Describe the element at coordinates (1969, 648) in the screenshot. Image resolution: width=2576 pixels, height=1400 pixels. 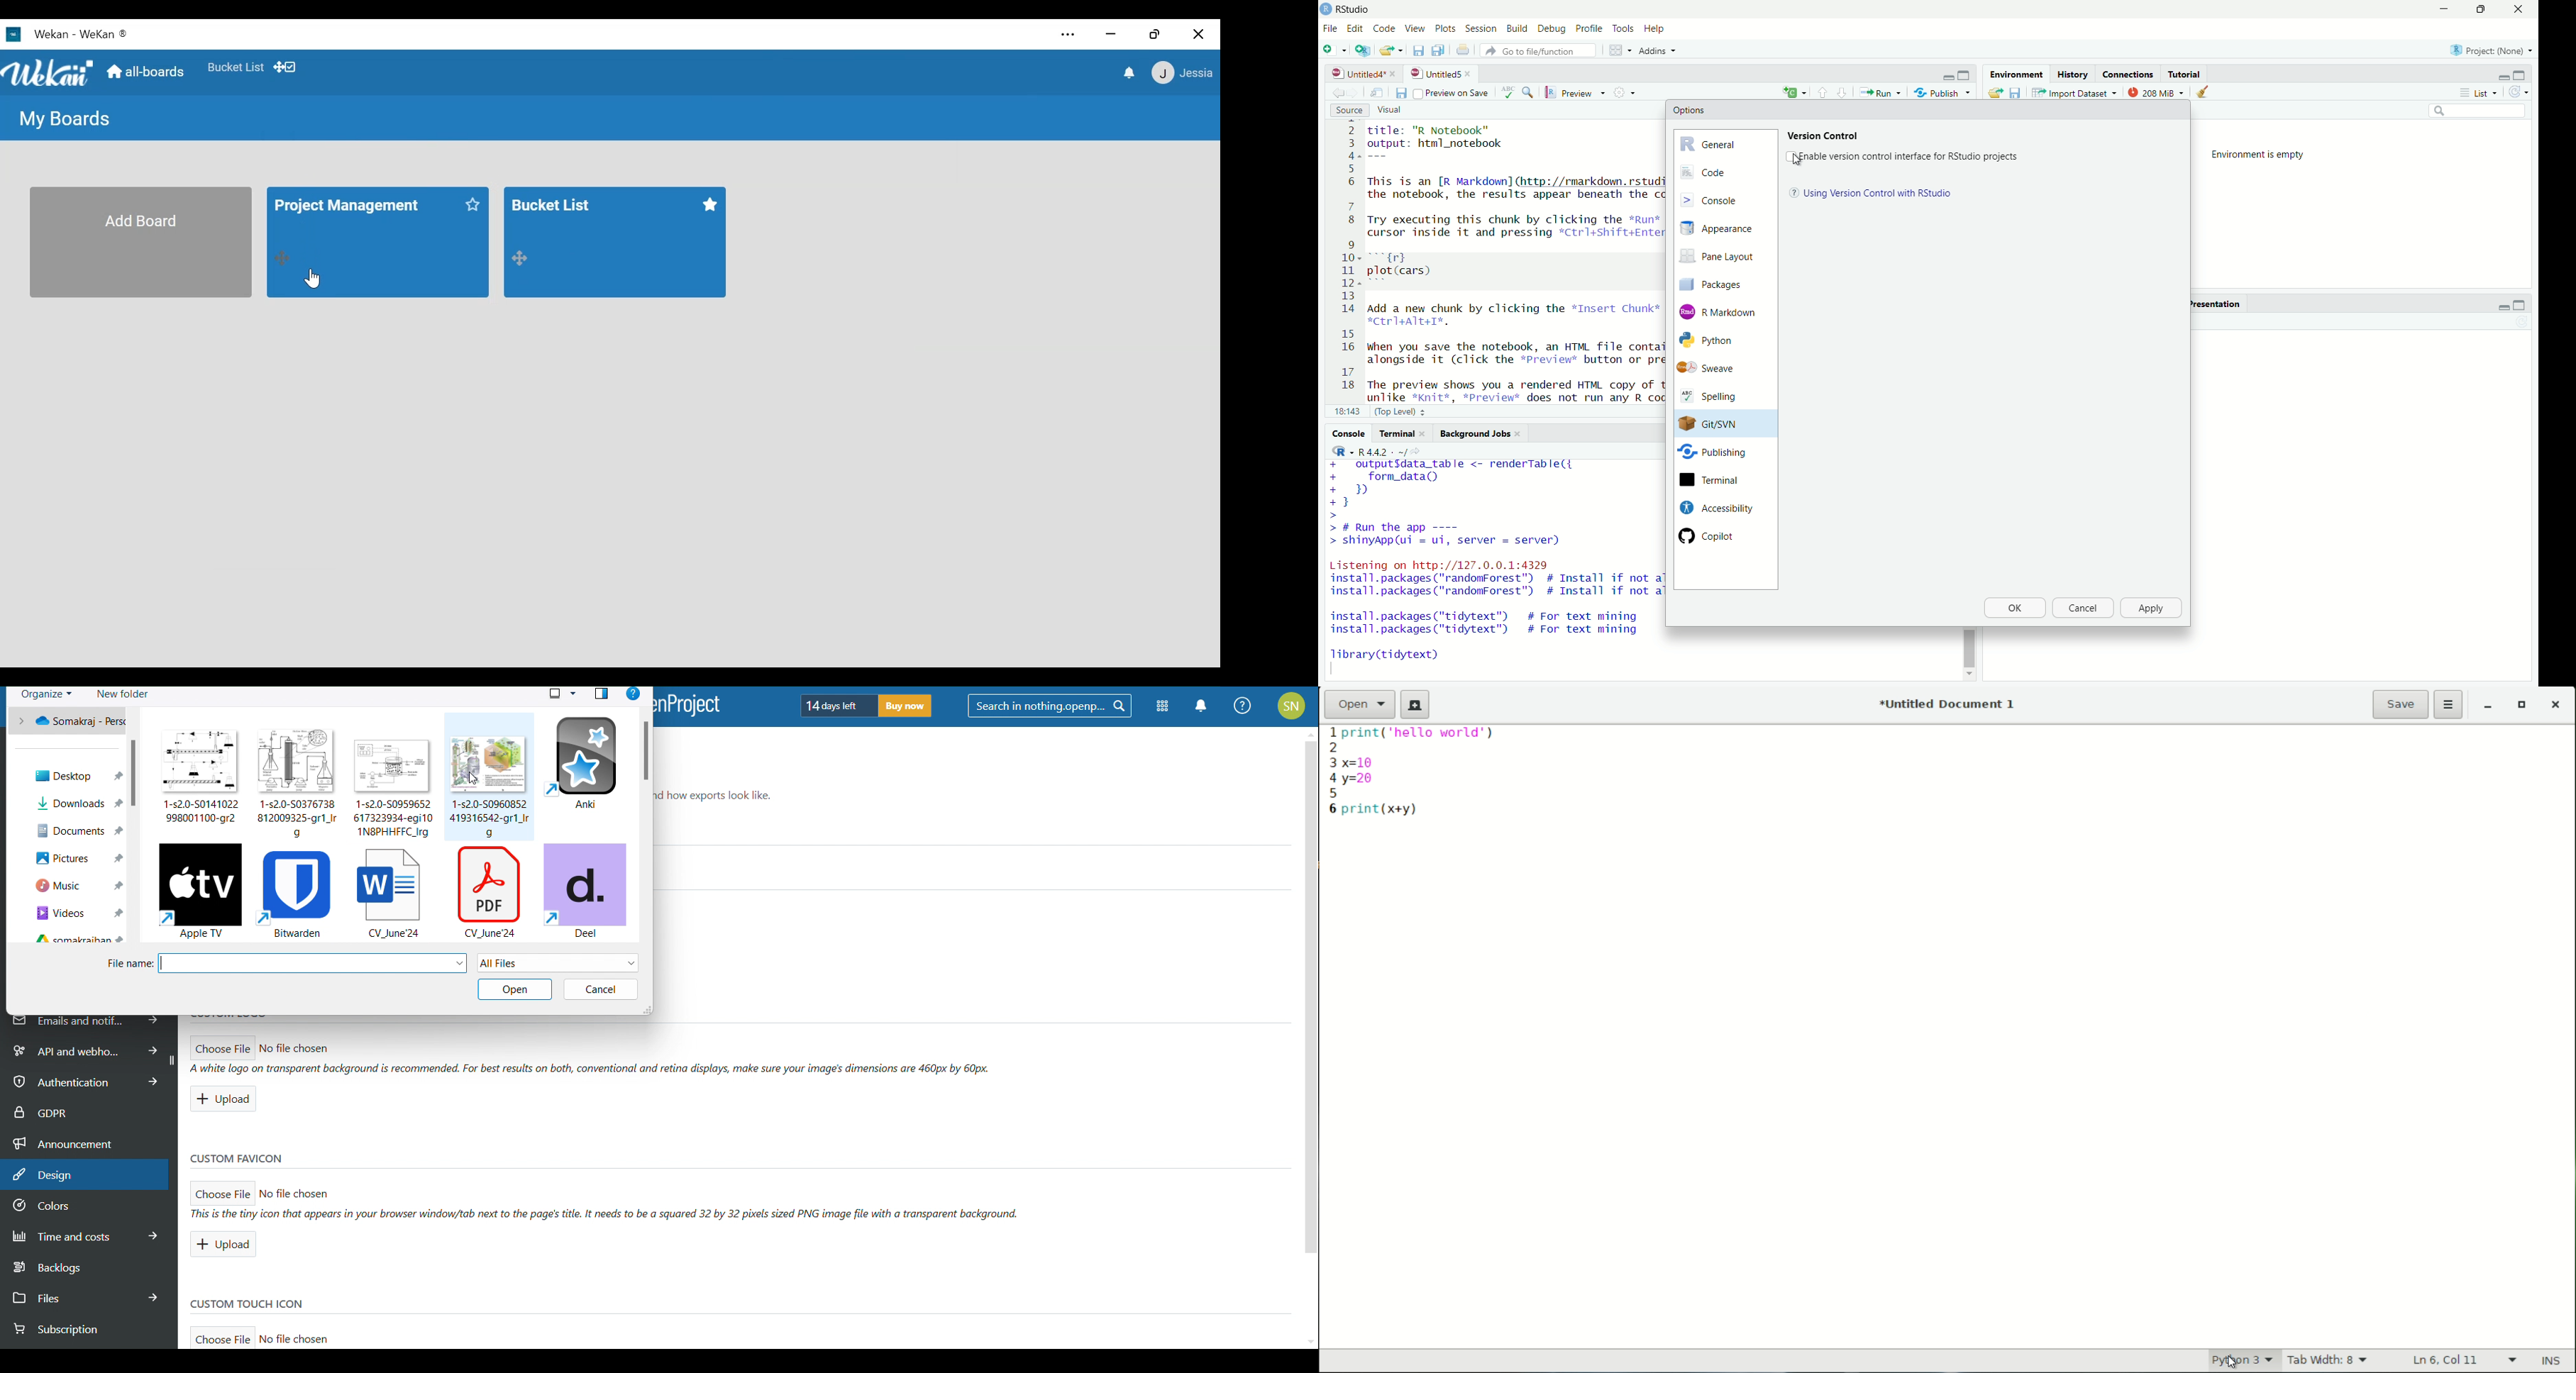
I see `vertical scrollbar` at that location.